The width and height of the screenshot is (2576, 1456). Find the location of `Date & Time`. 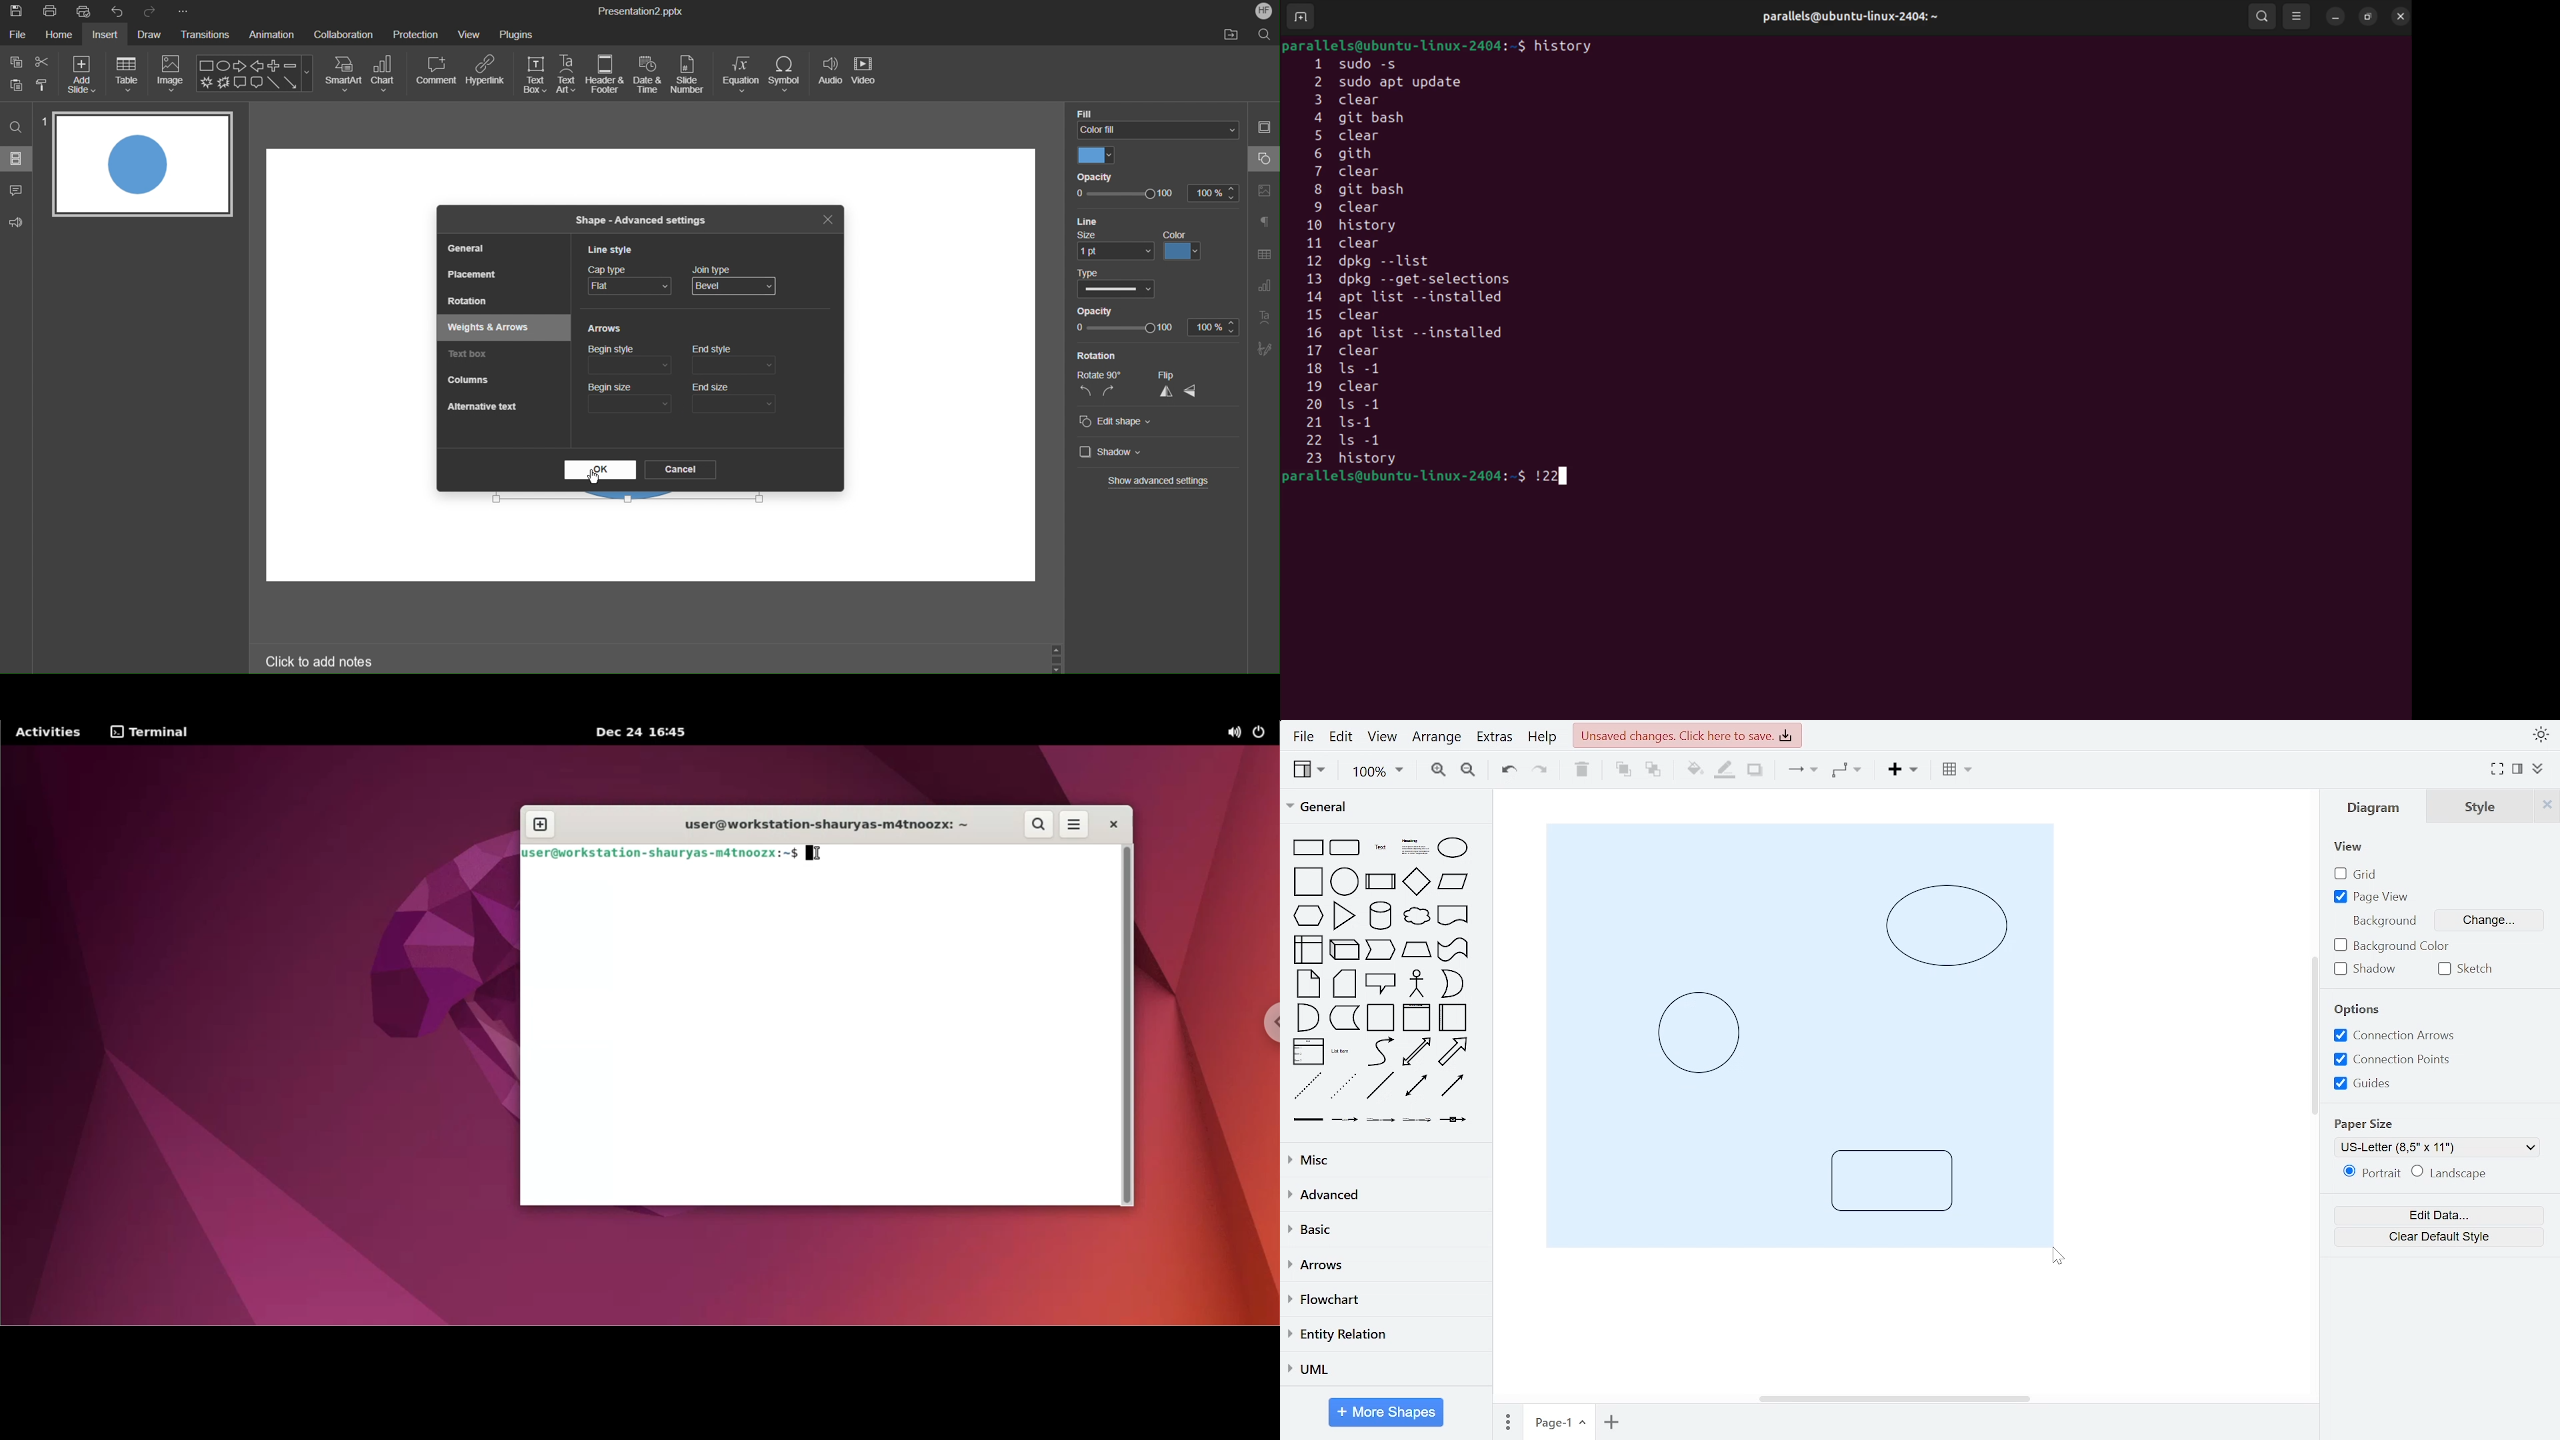

Date & Time is located at coordinates (648, 75).